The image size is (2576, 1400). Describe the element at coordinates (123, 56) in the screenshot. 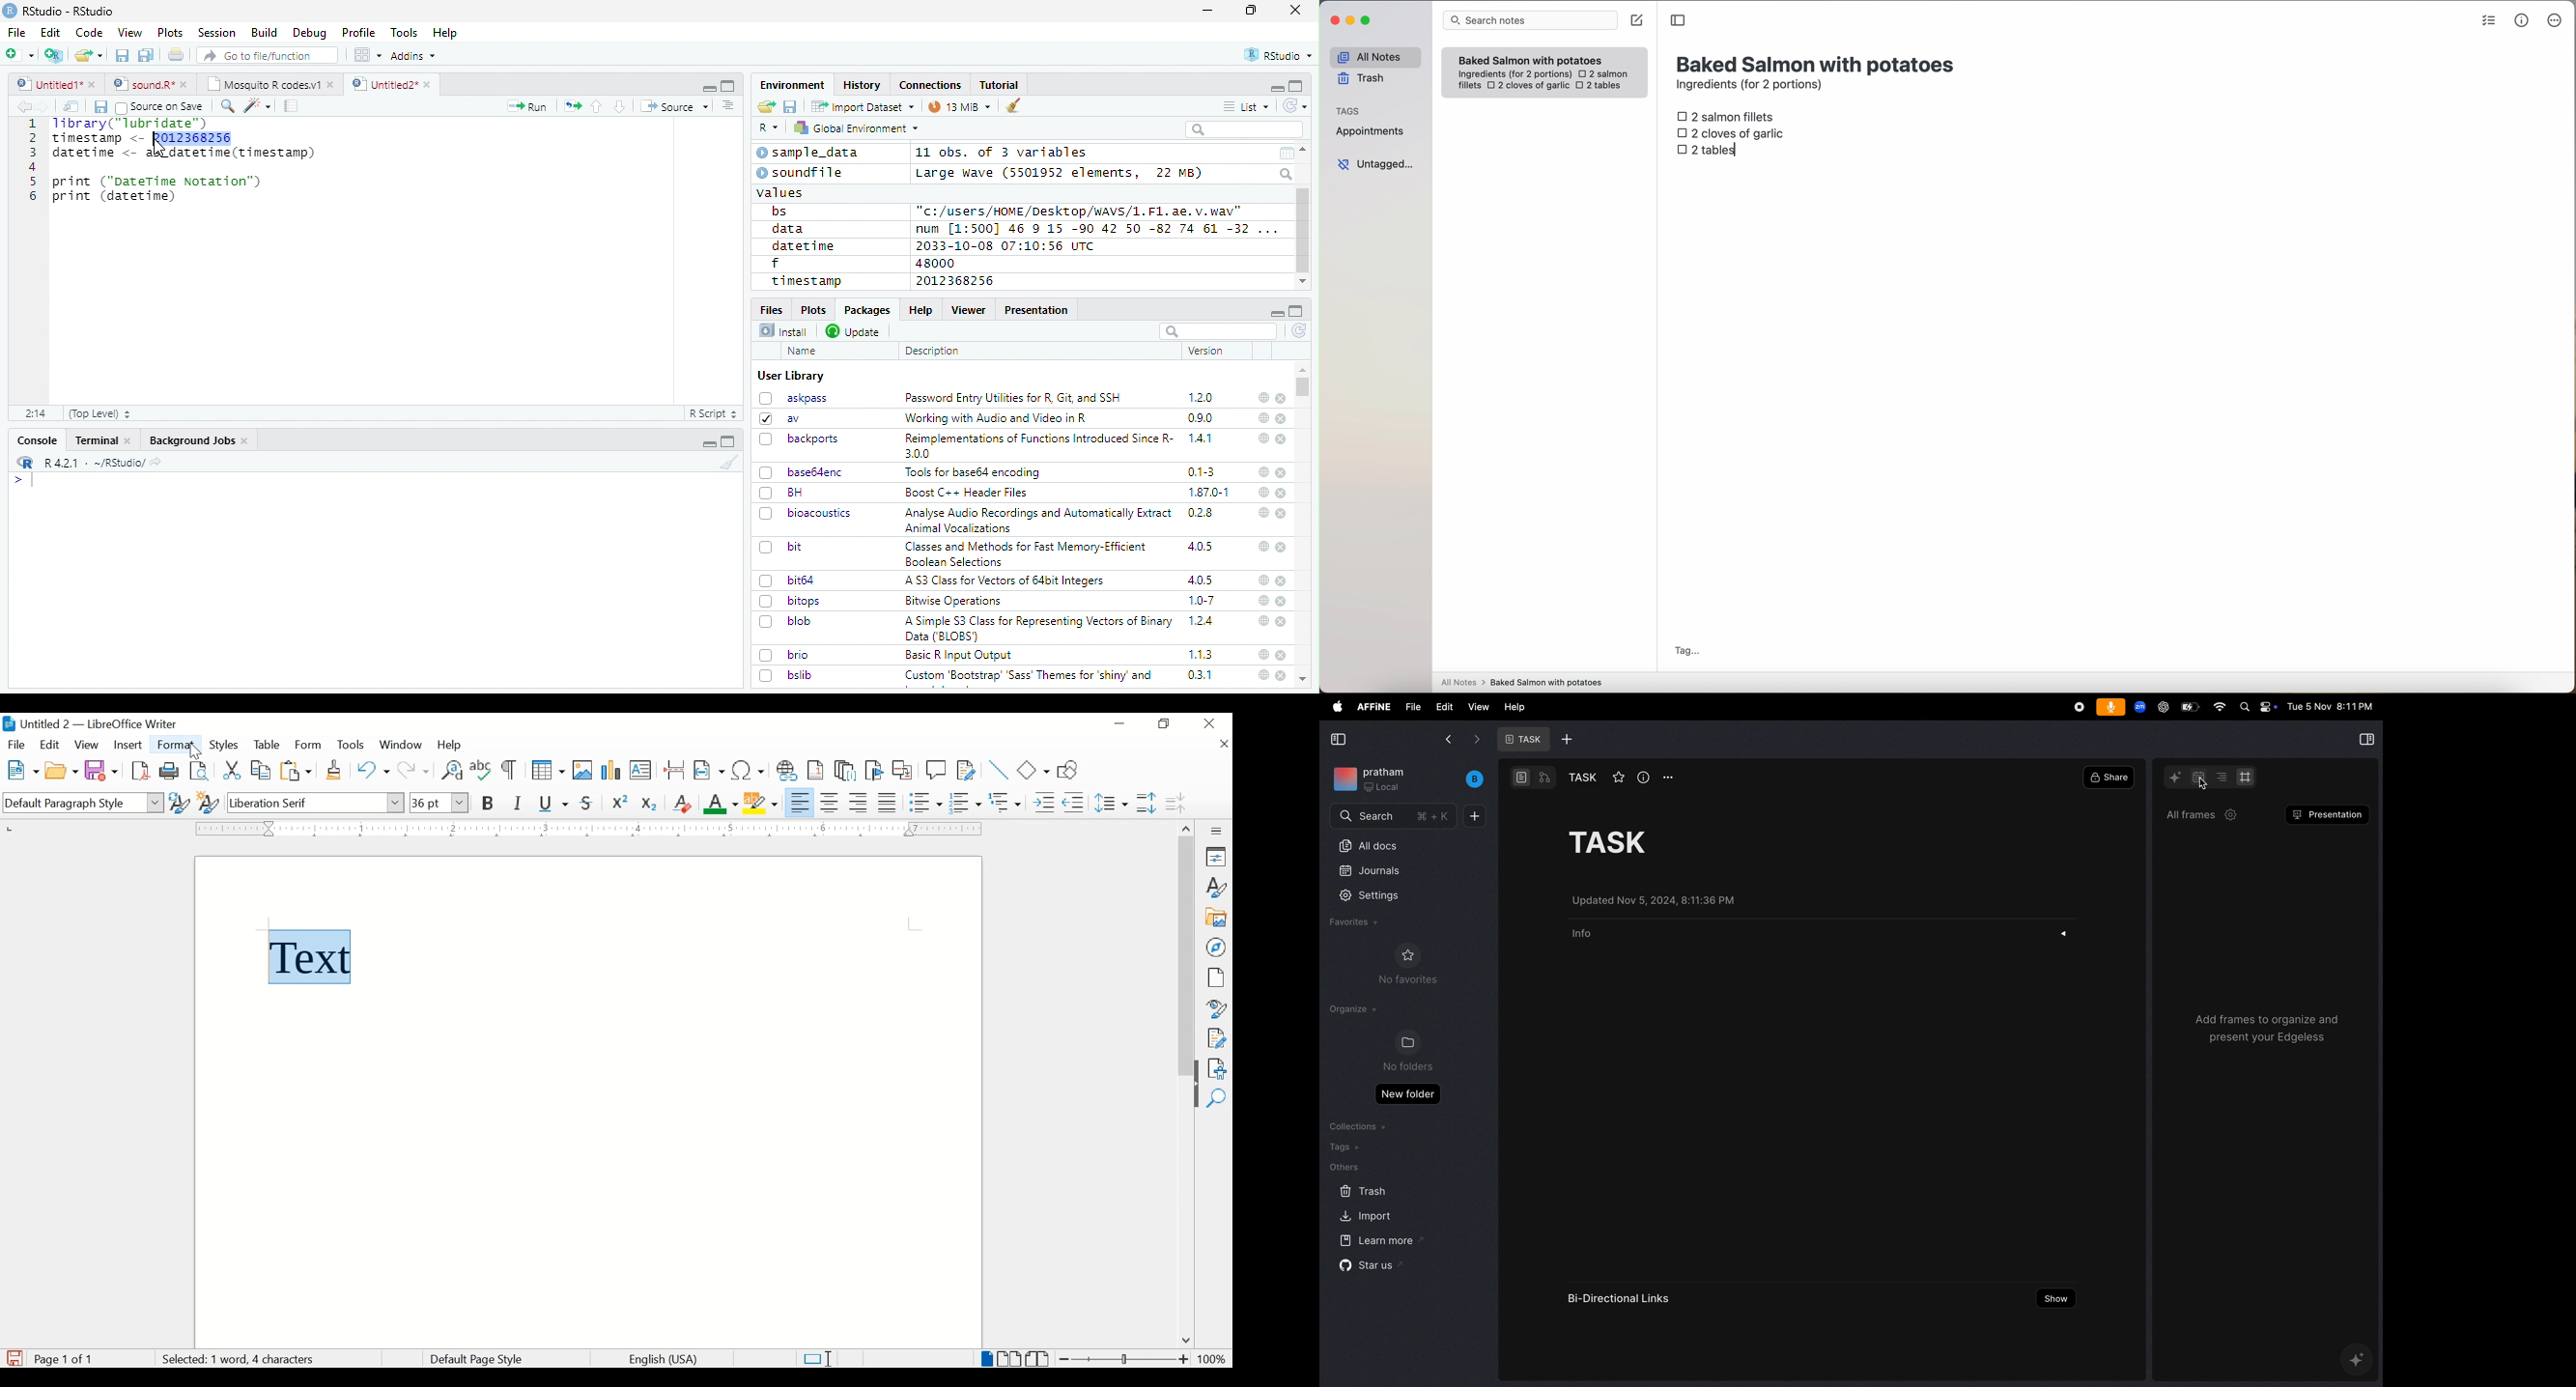

I see `Save the current document` at that location.